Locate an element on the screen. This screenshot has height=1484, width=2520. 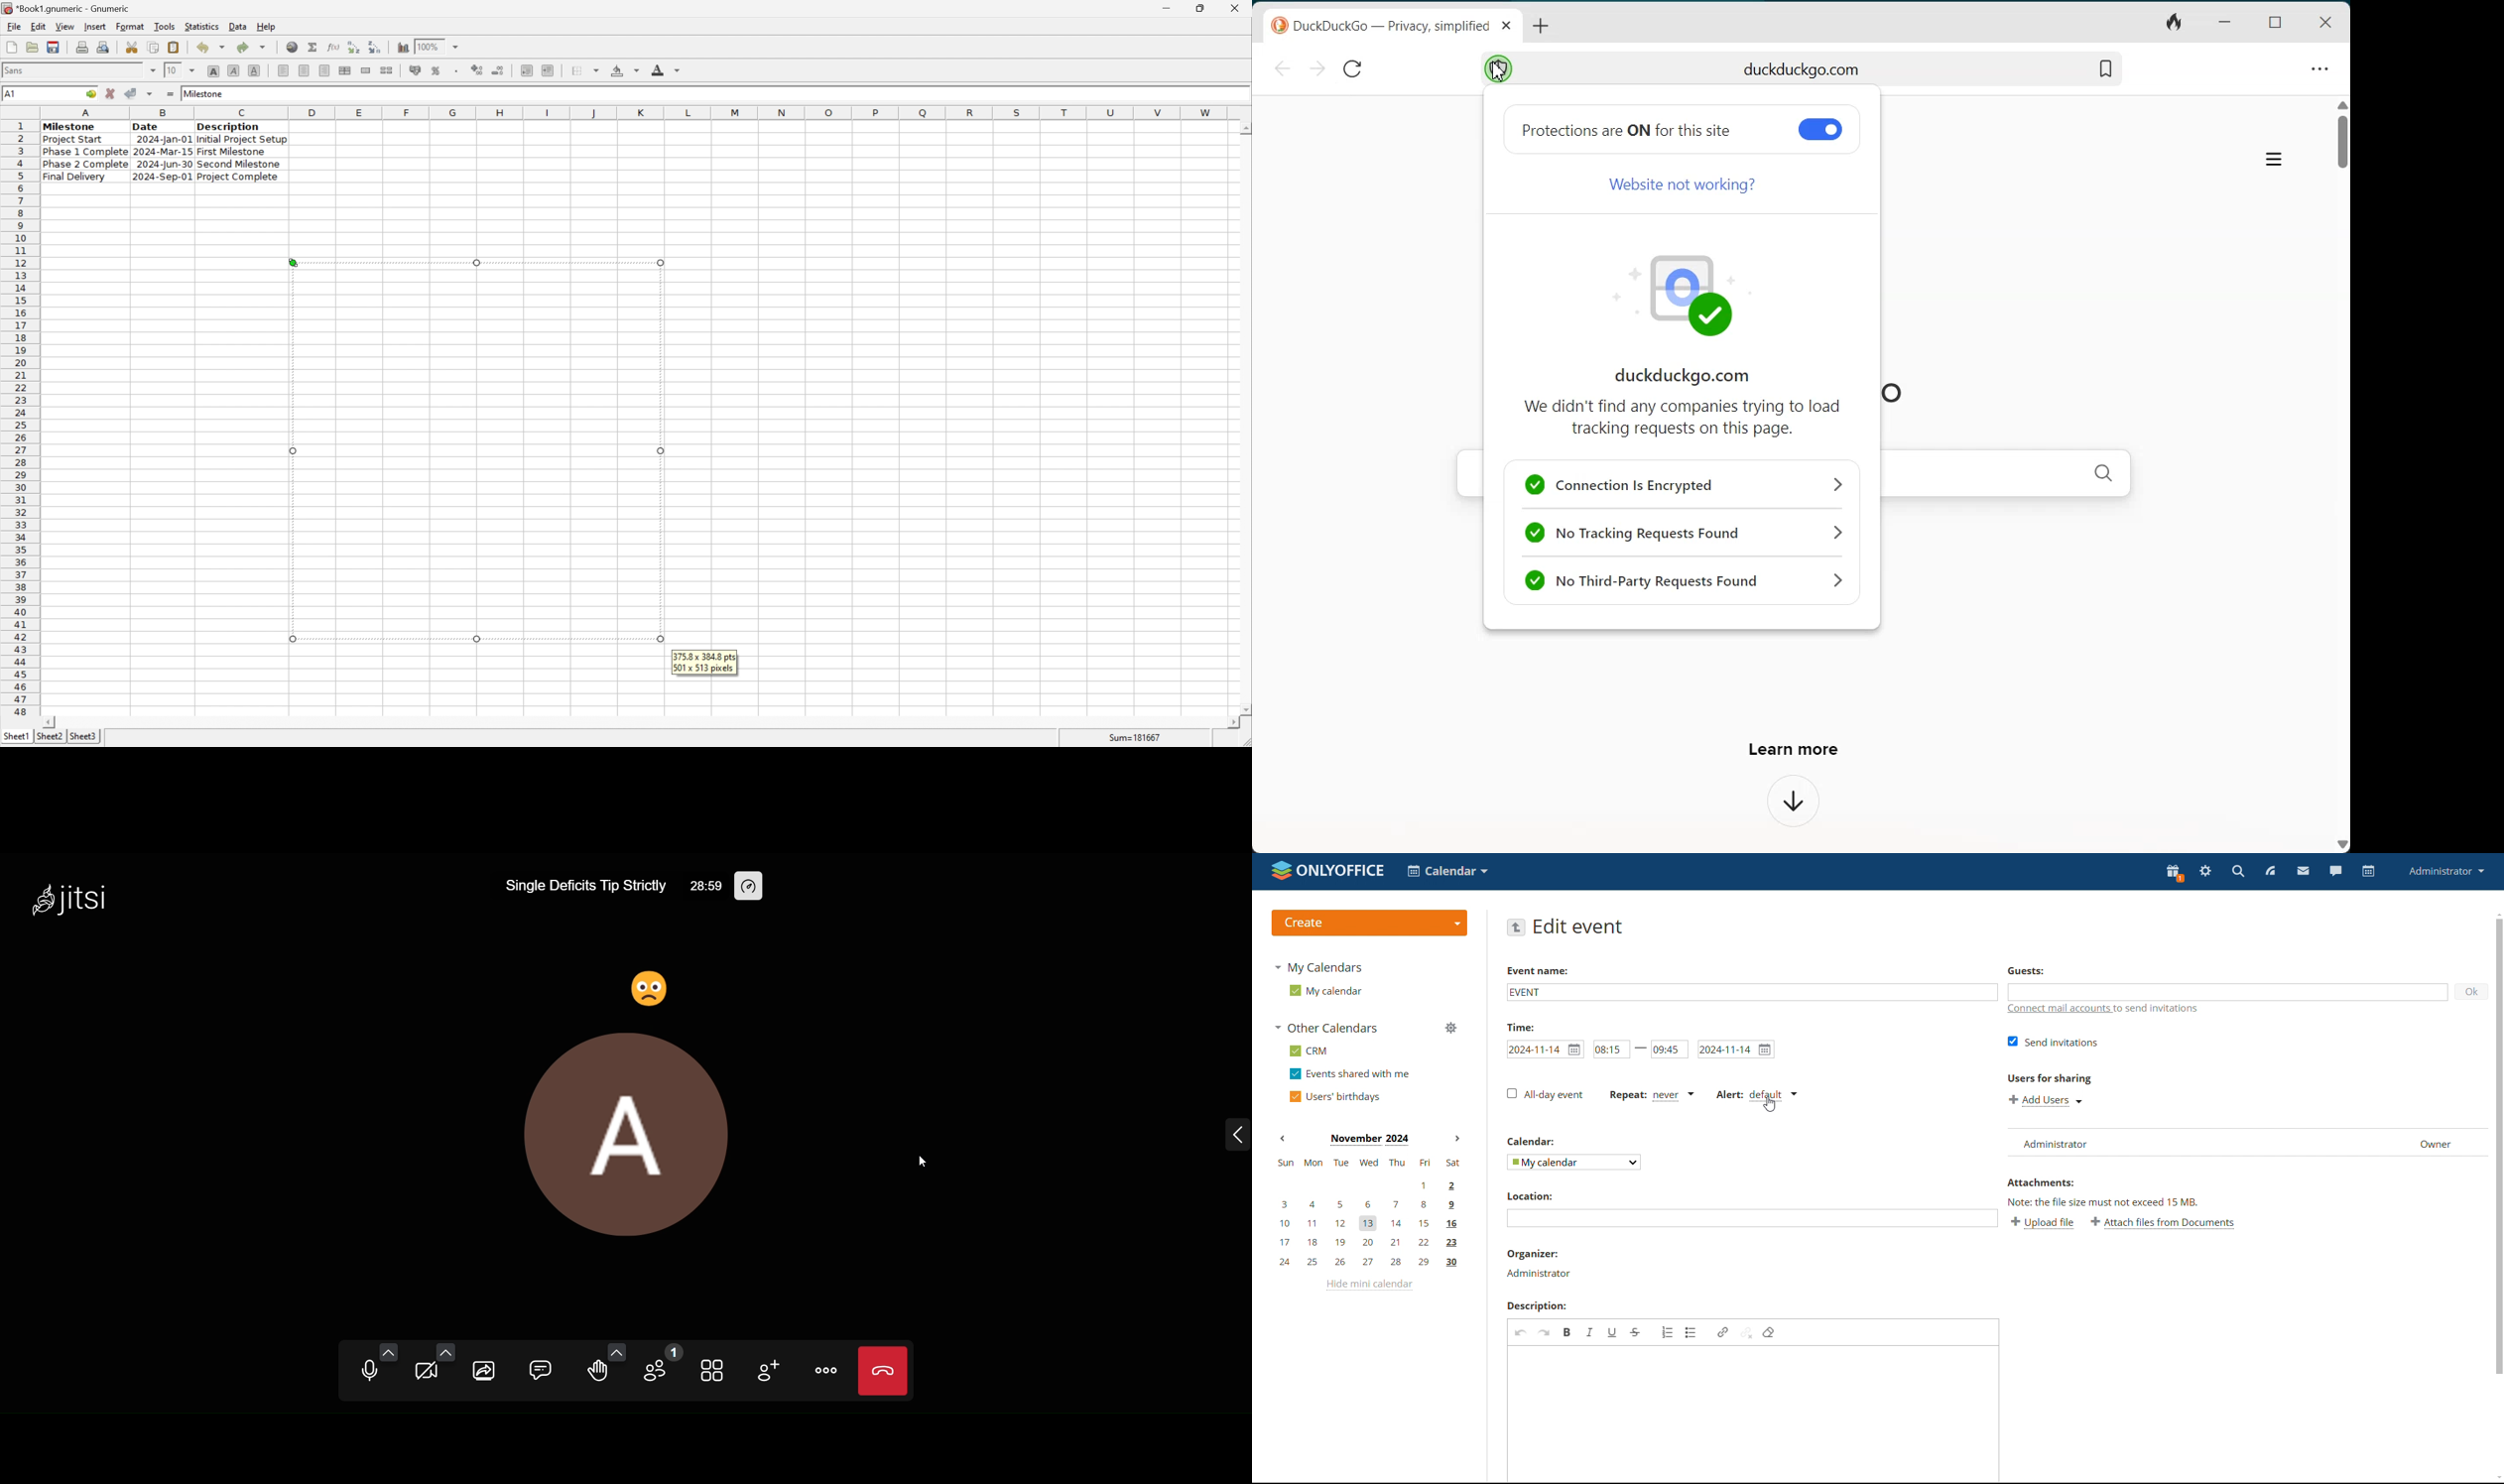
scroll bar is located at coordinates (640, 723).